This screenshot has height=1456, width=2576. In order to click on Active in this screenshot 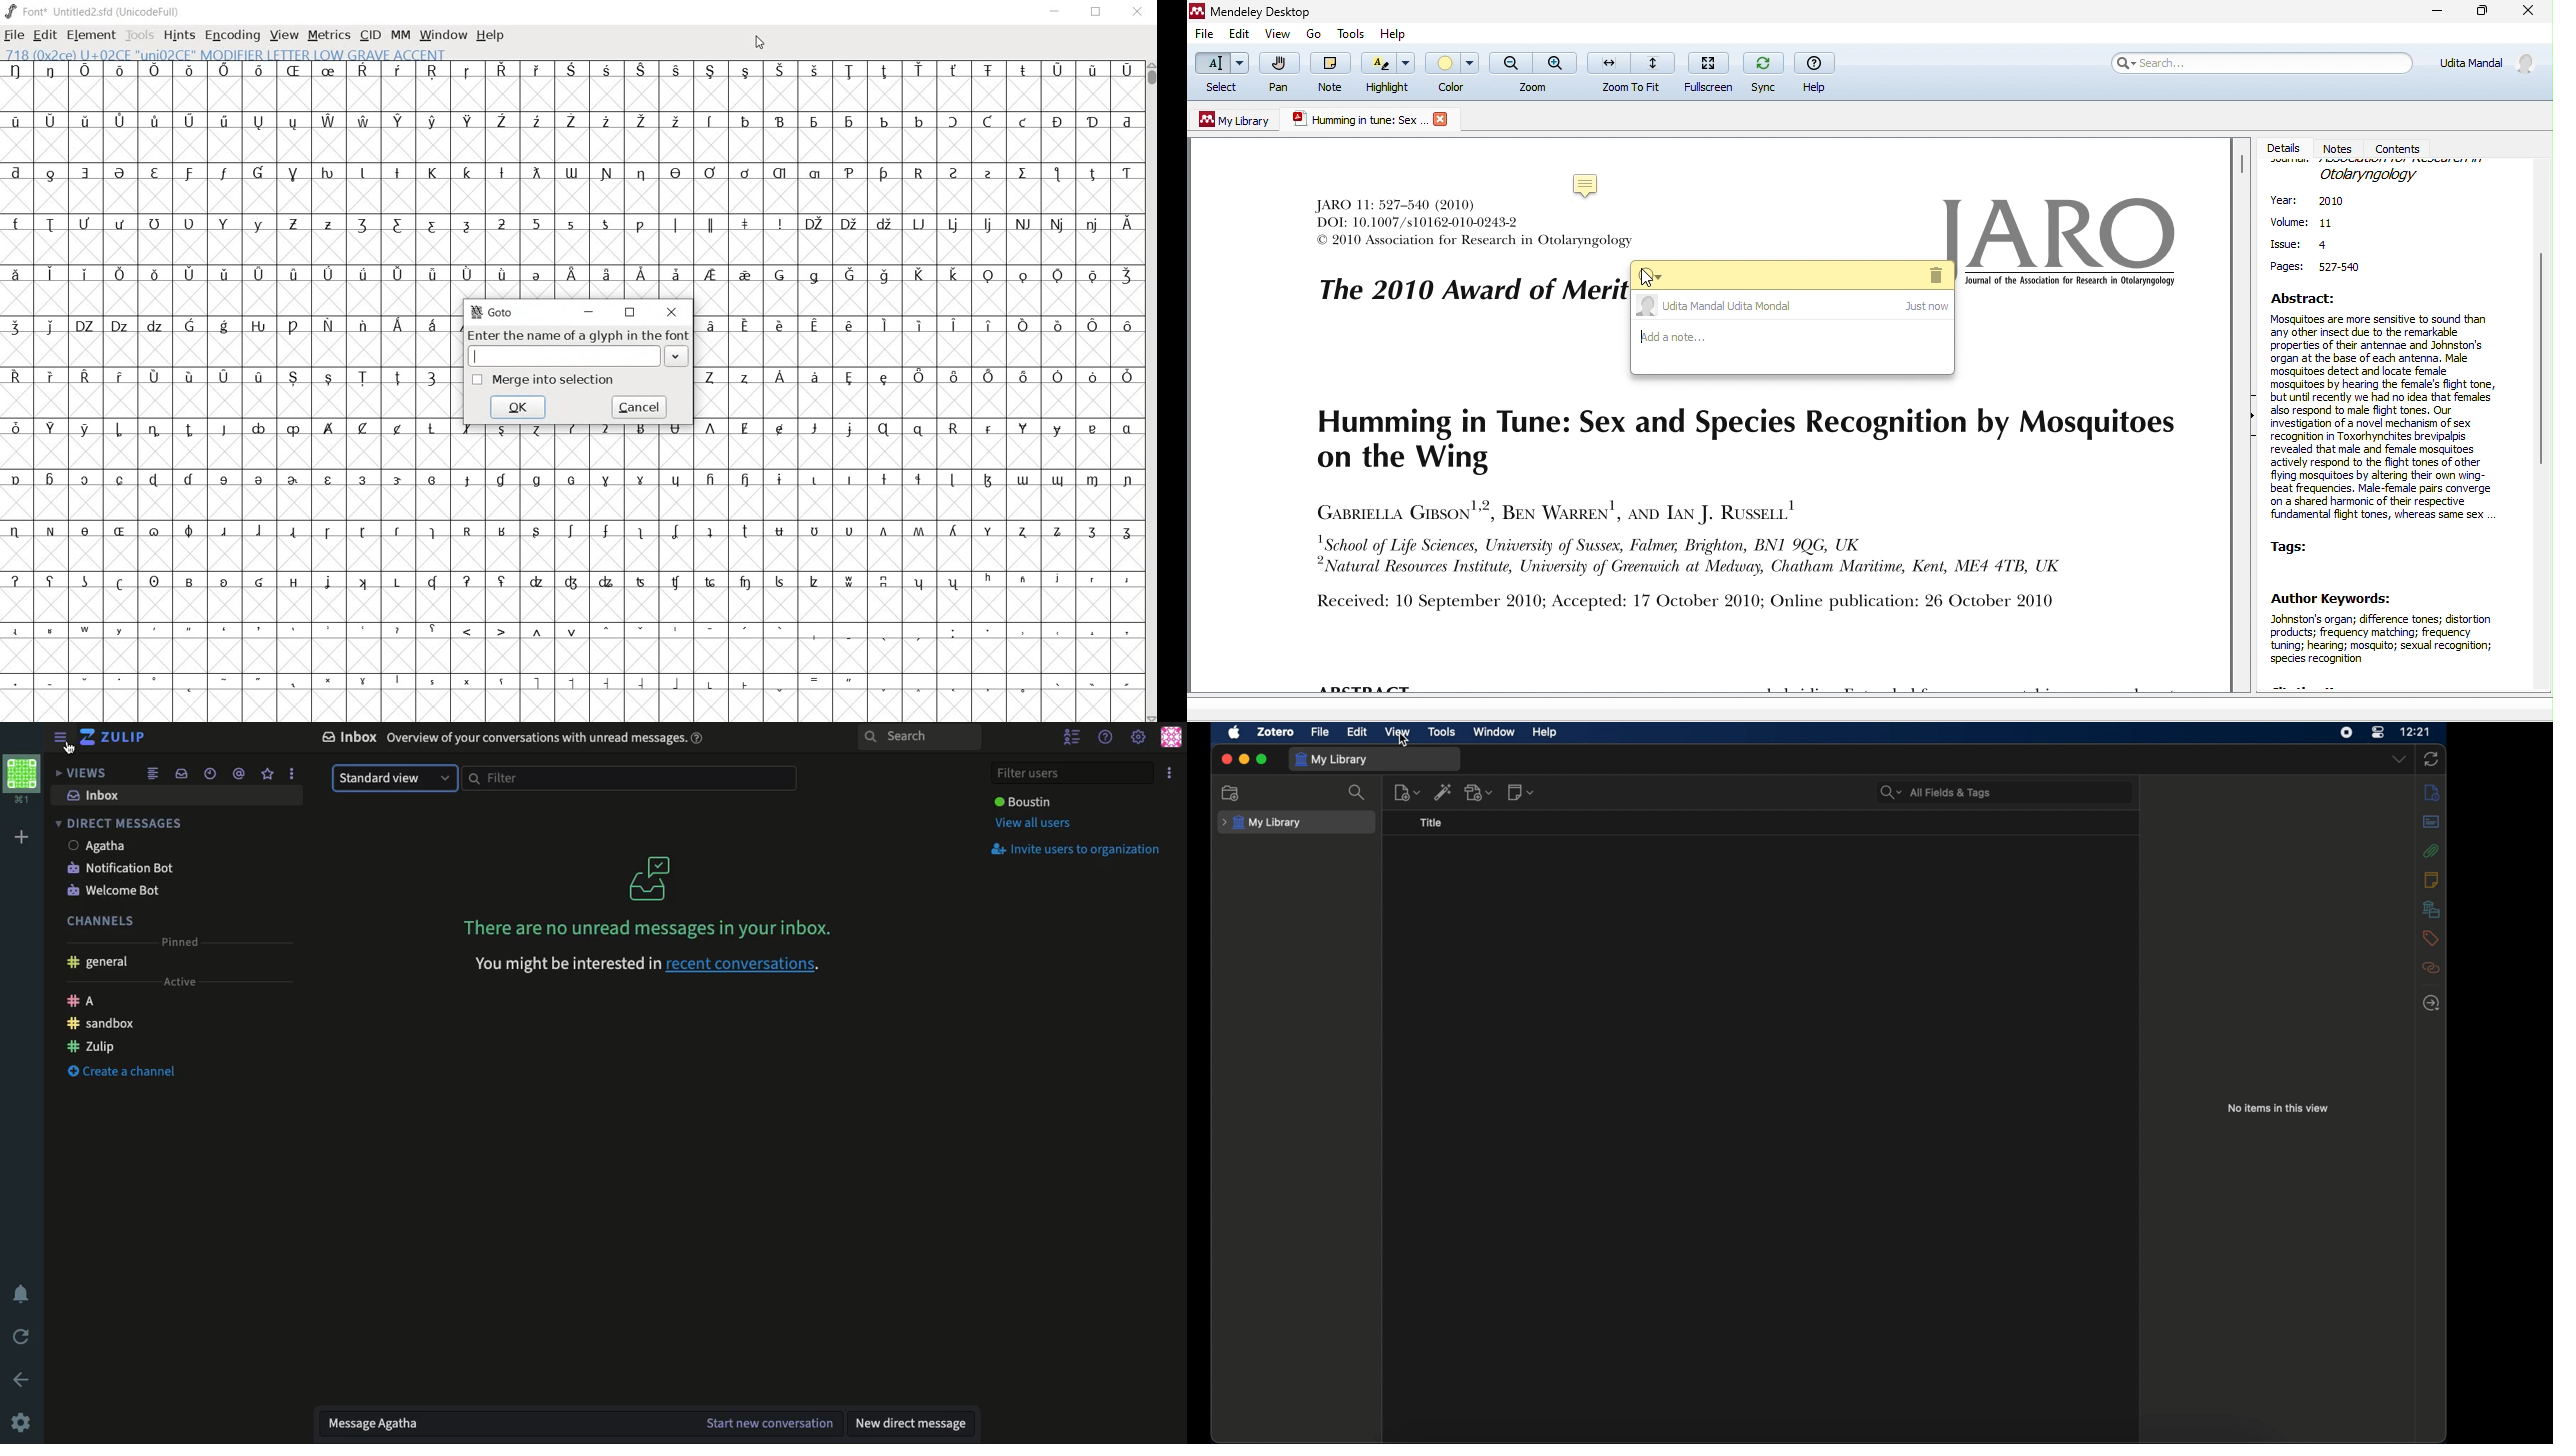, I will do `click(181, 982)`.